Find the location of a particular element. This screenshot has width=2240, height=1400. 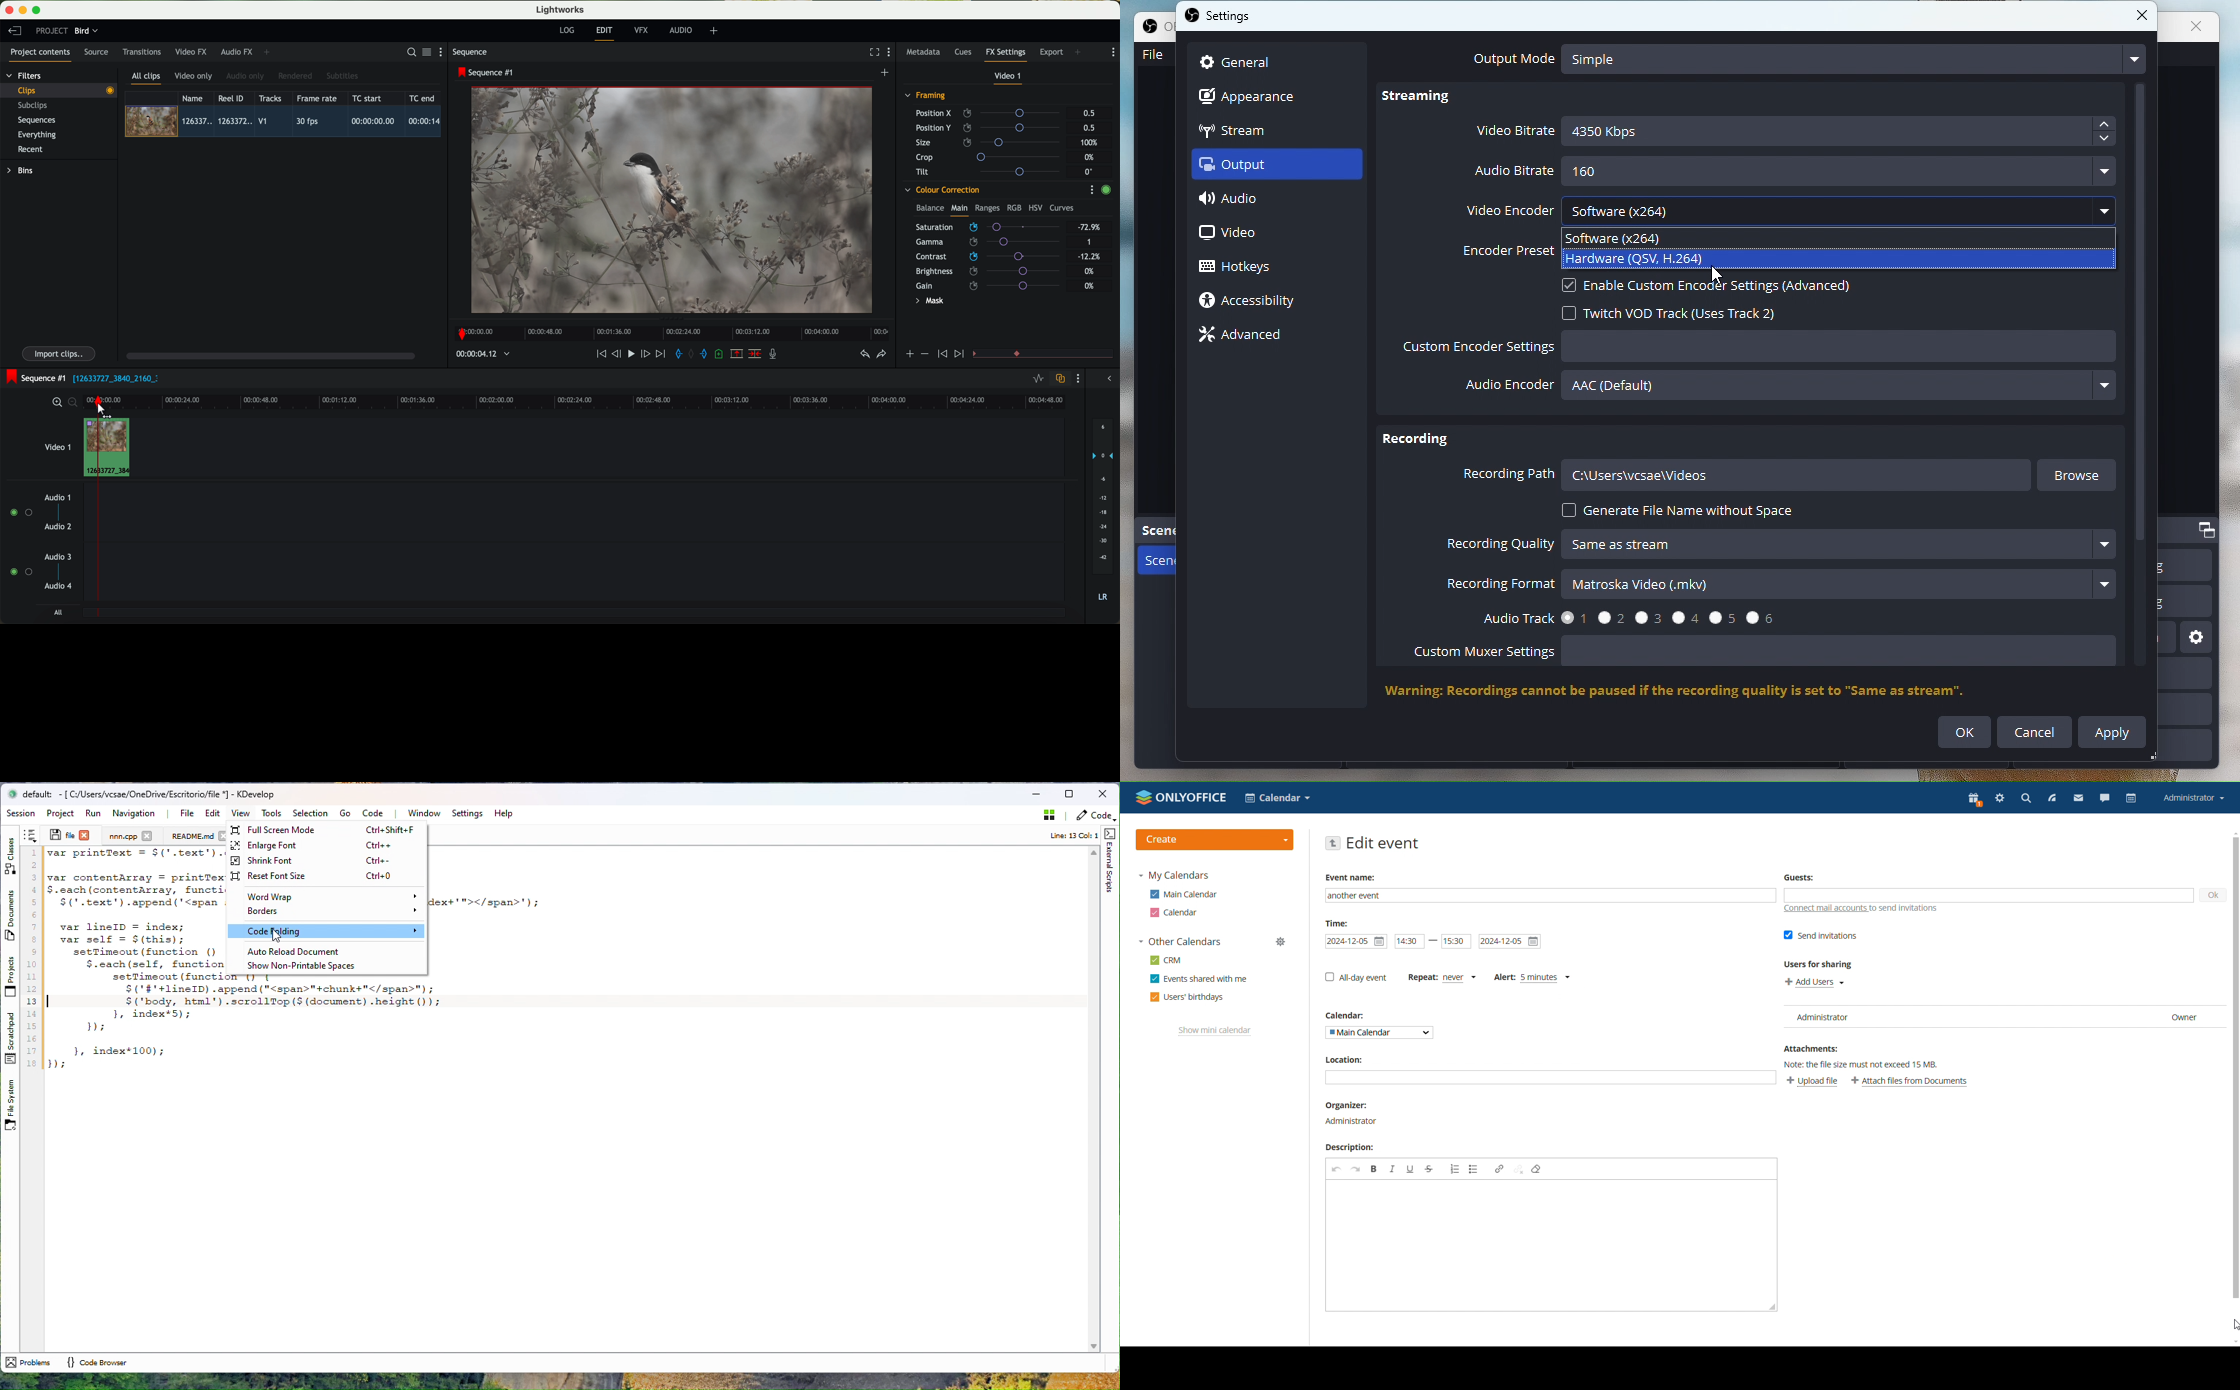

Stream is located at coordinates (1256, 129).